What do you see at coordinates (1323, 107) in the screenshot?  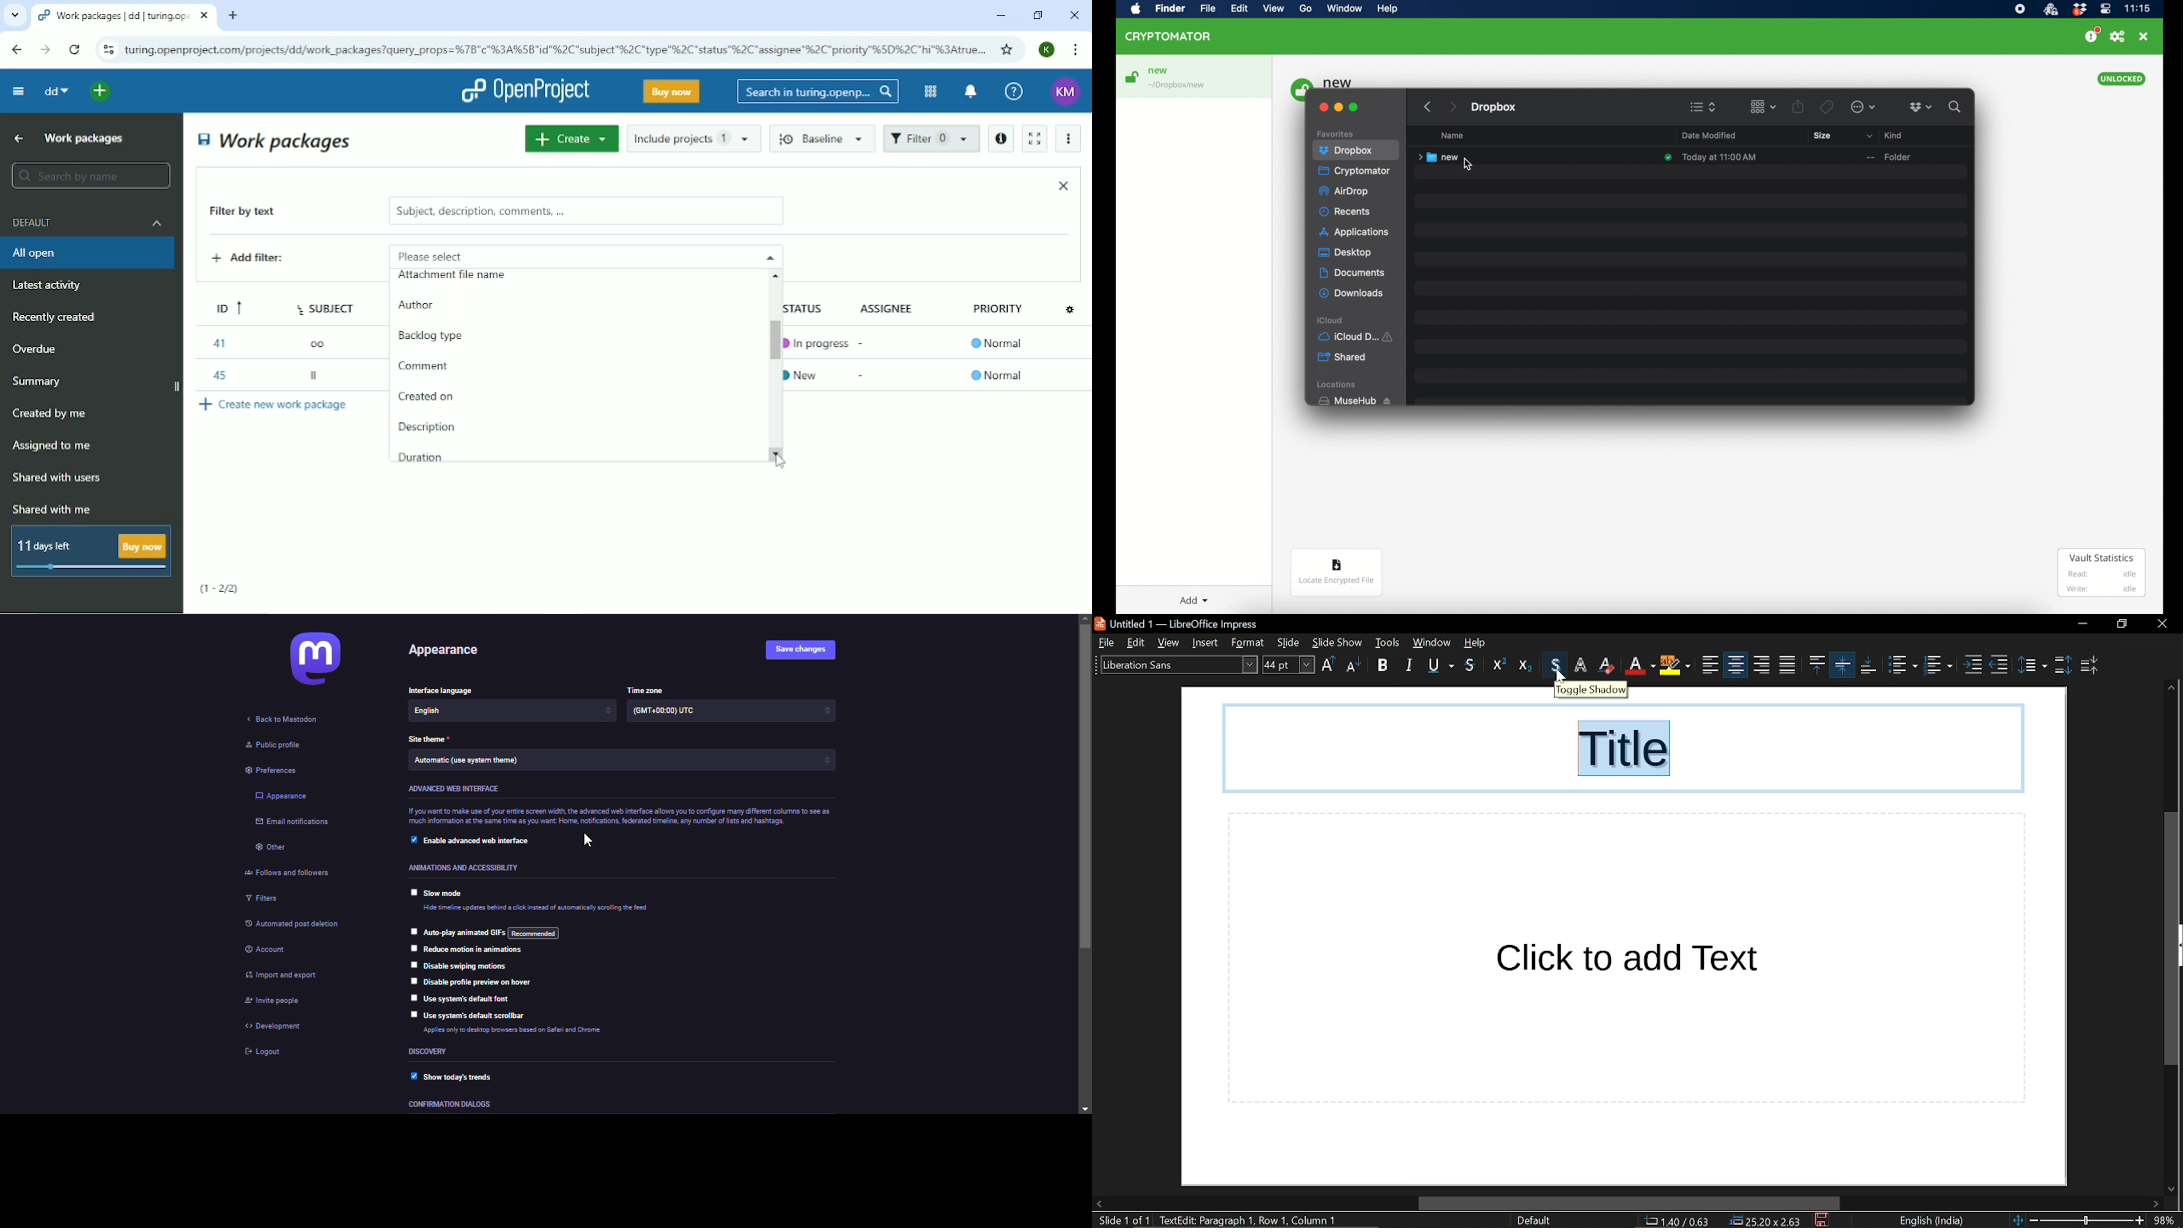 I see `close` at bounding box center [1323, 107].